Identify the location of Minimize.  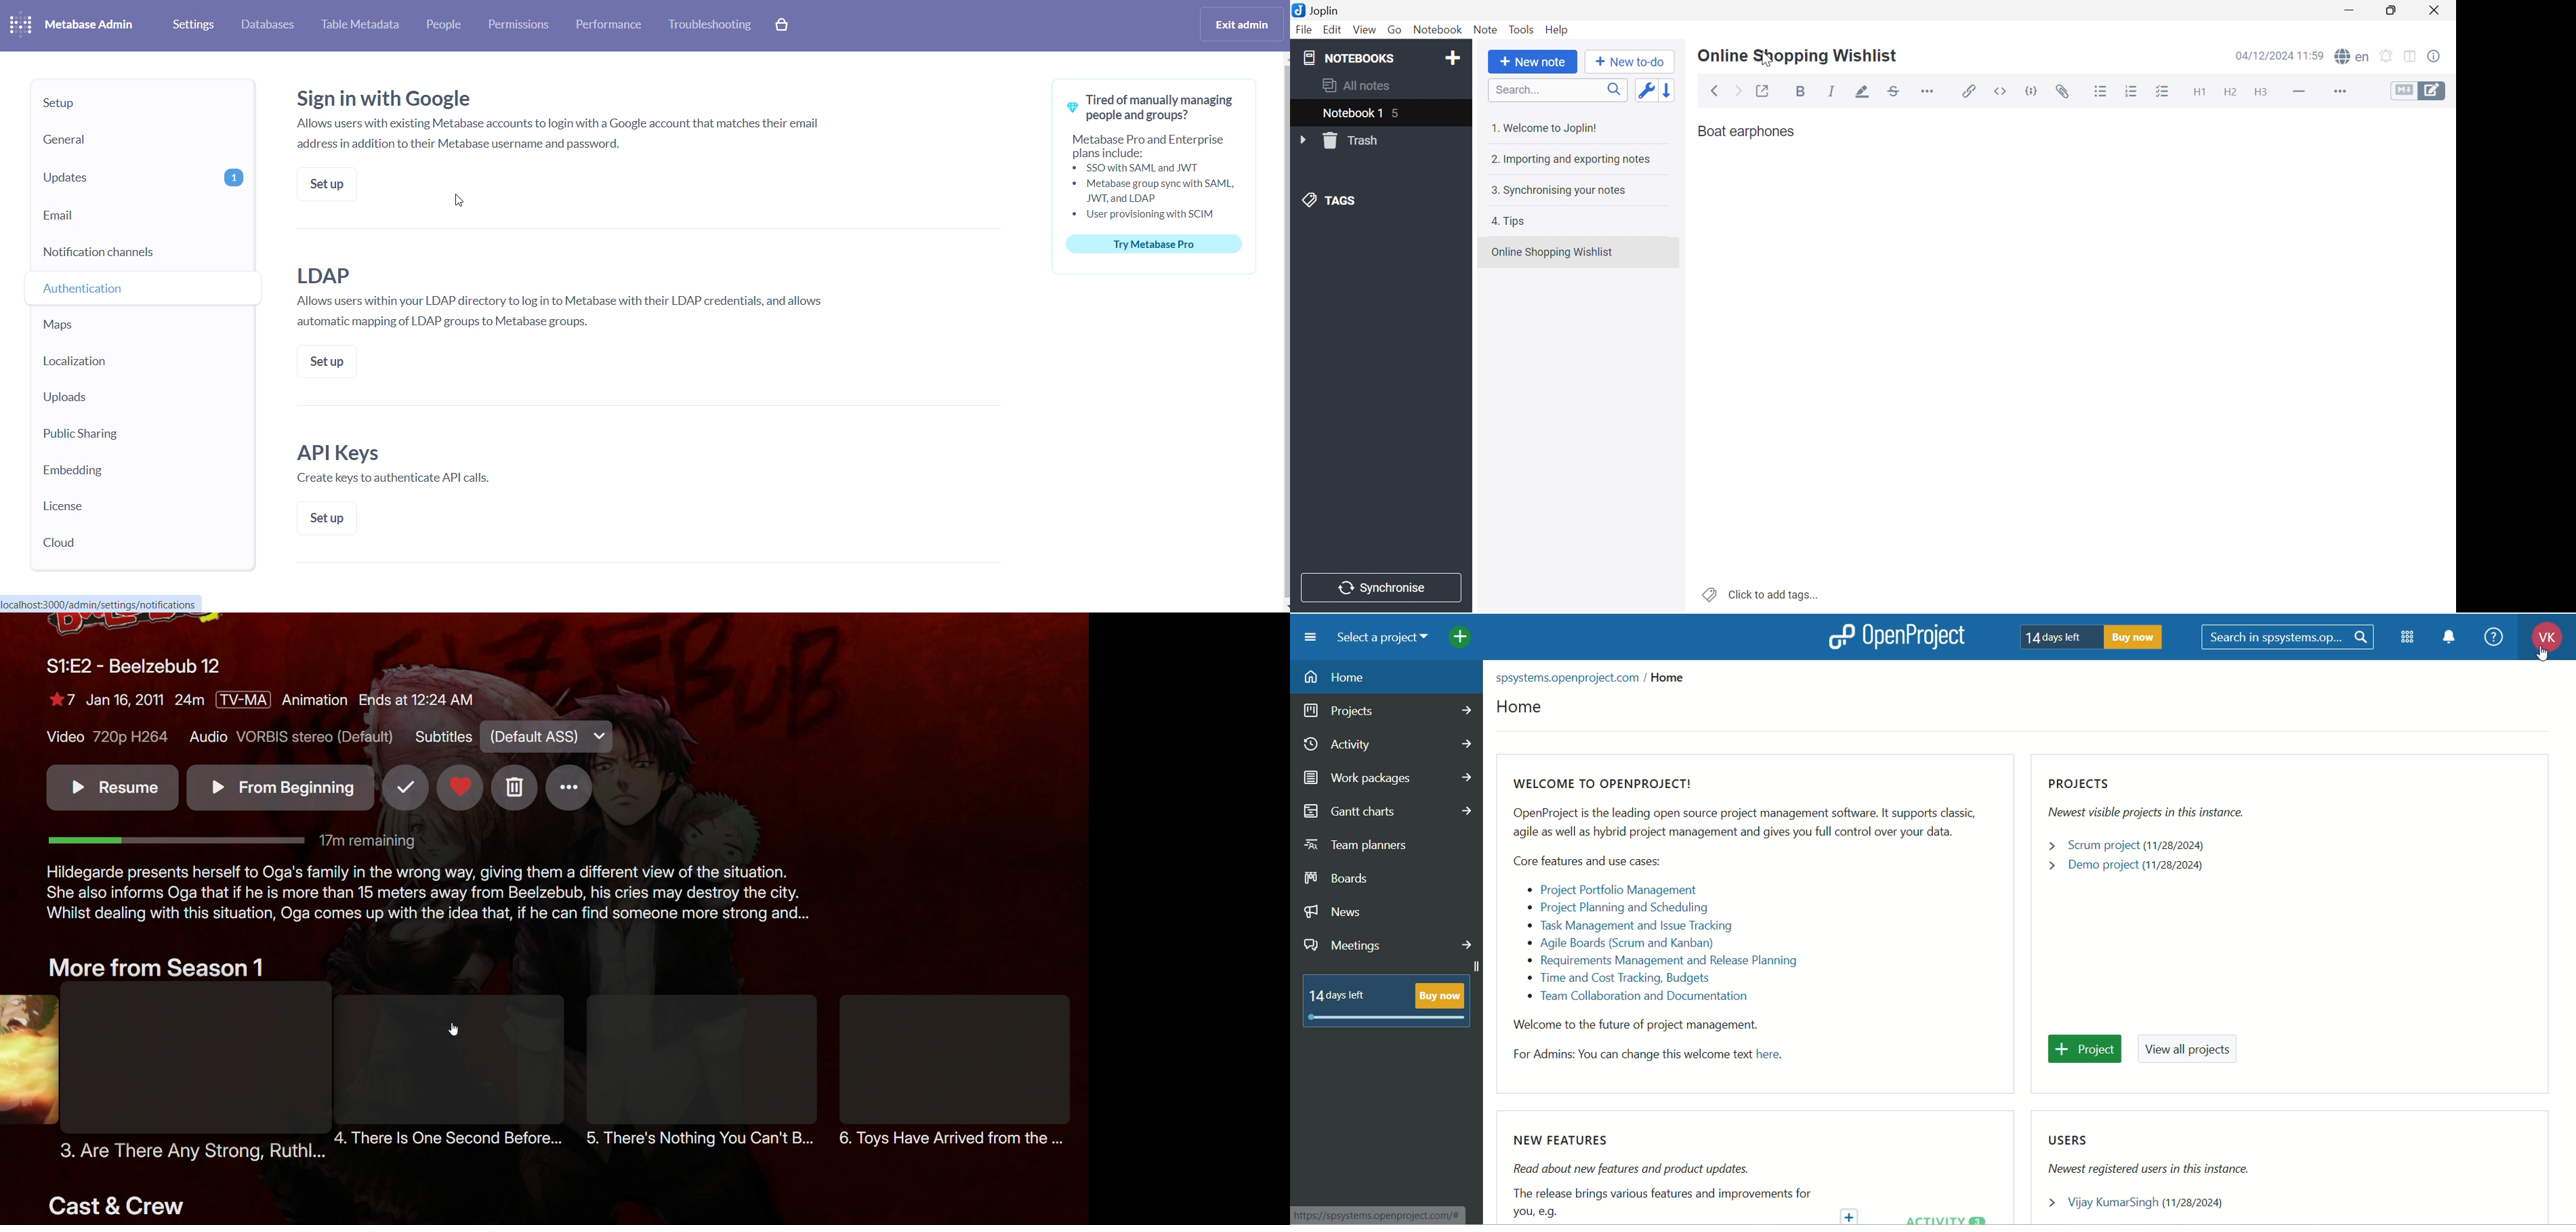
(2350, 10).